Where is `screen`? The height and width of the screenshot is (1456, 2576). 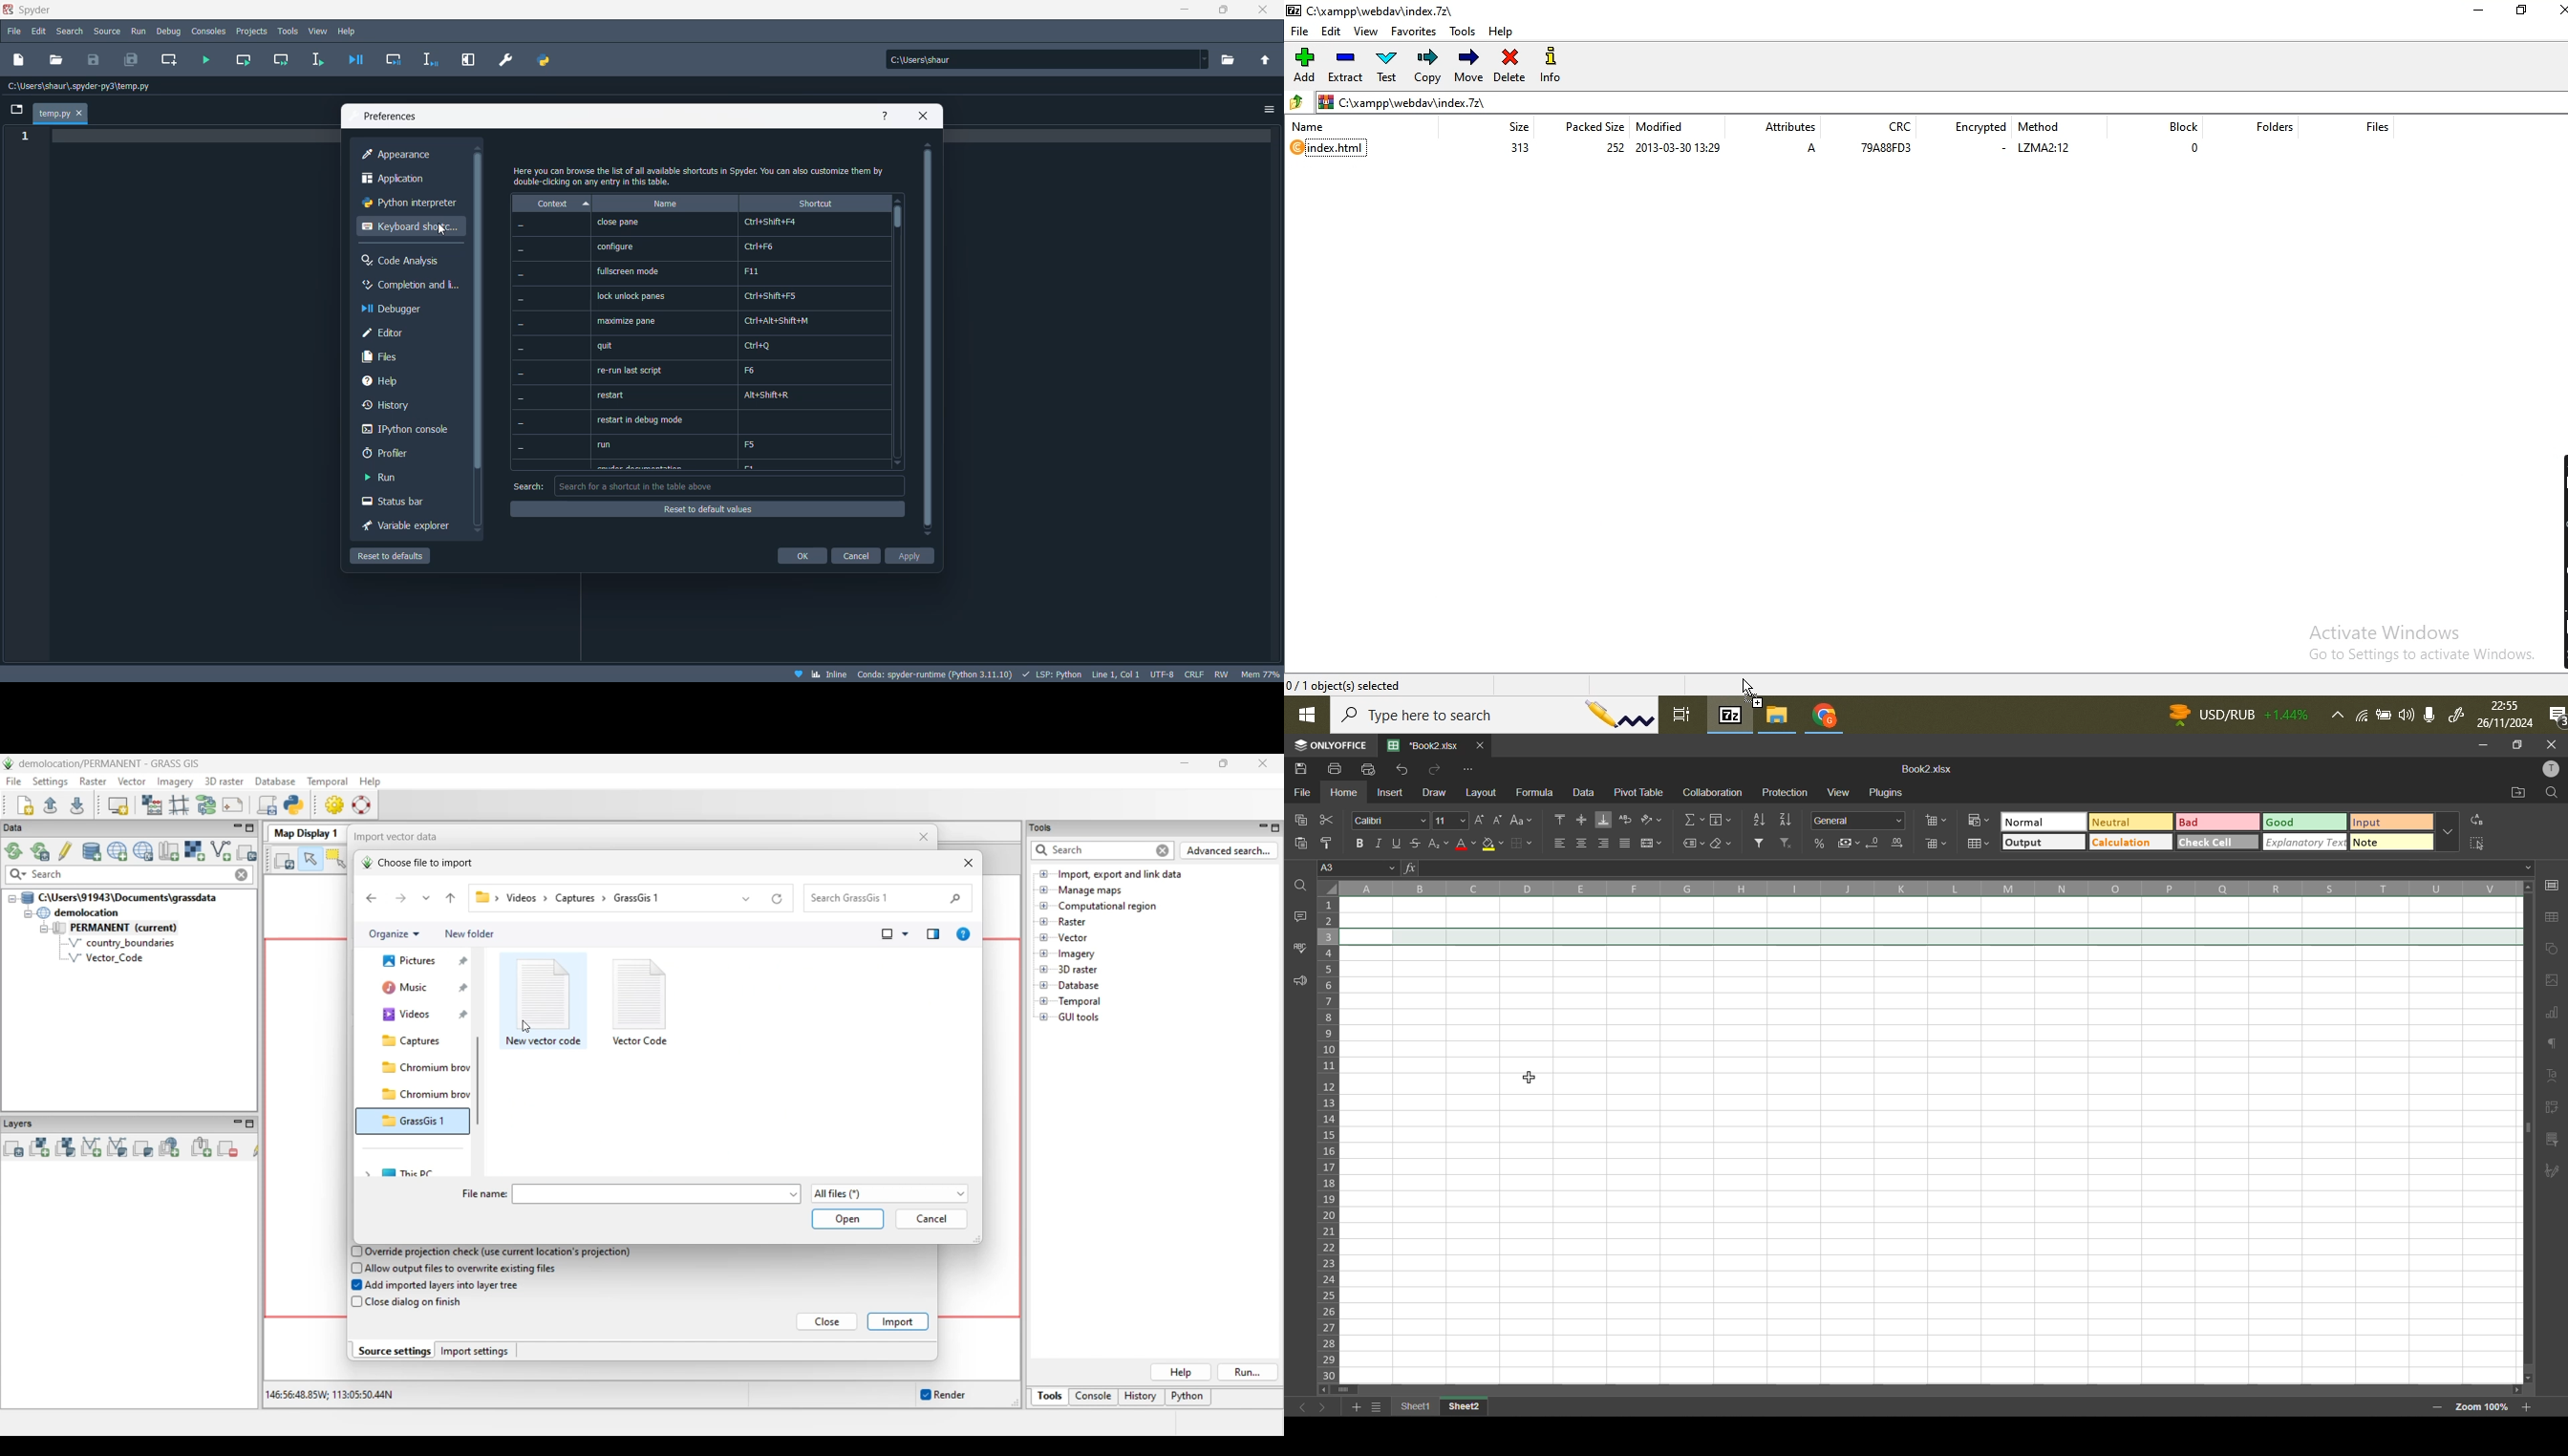
screen is located at coordinates (14, 108).